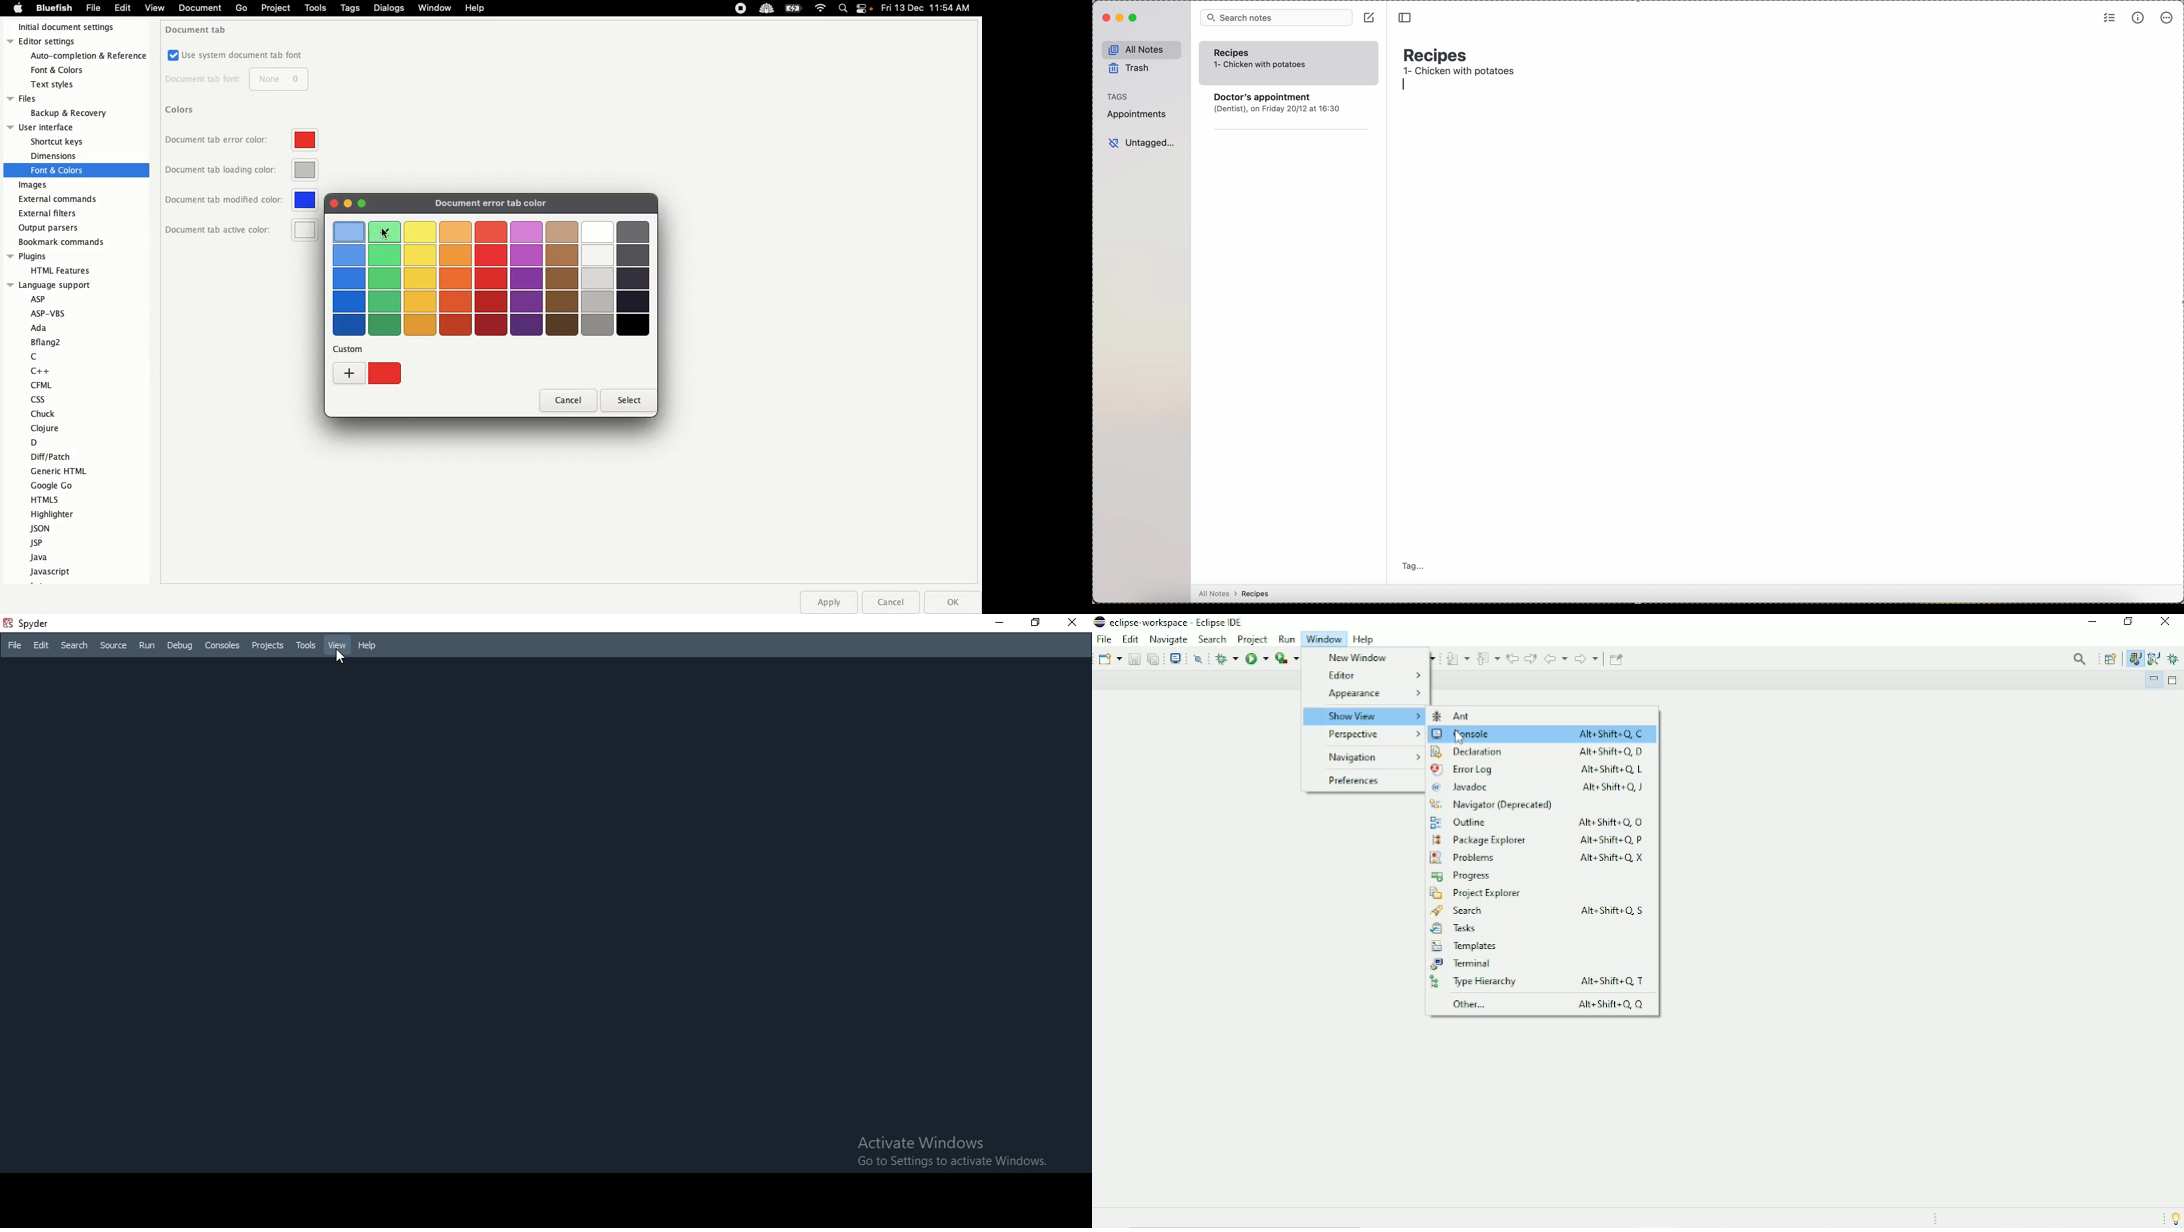 The width and height of the screenshot is (2184, 1232). I want to click on 1- Chicken with potatoes, so click(1262, 65).